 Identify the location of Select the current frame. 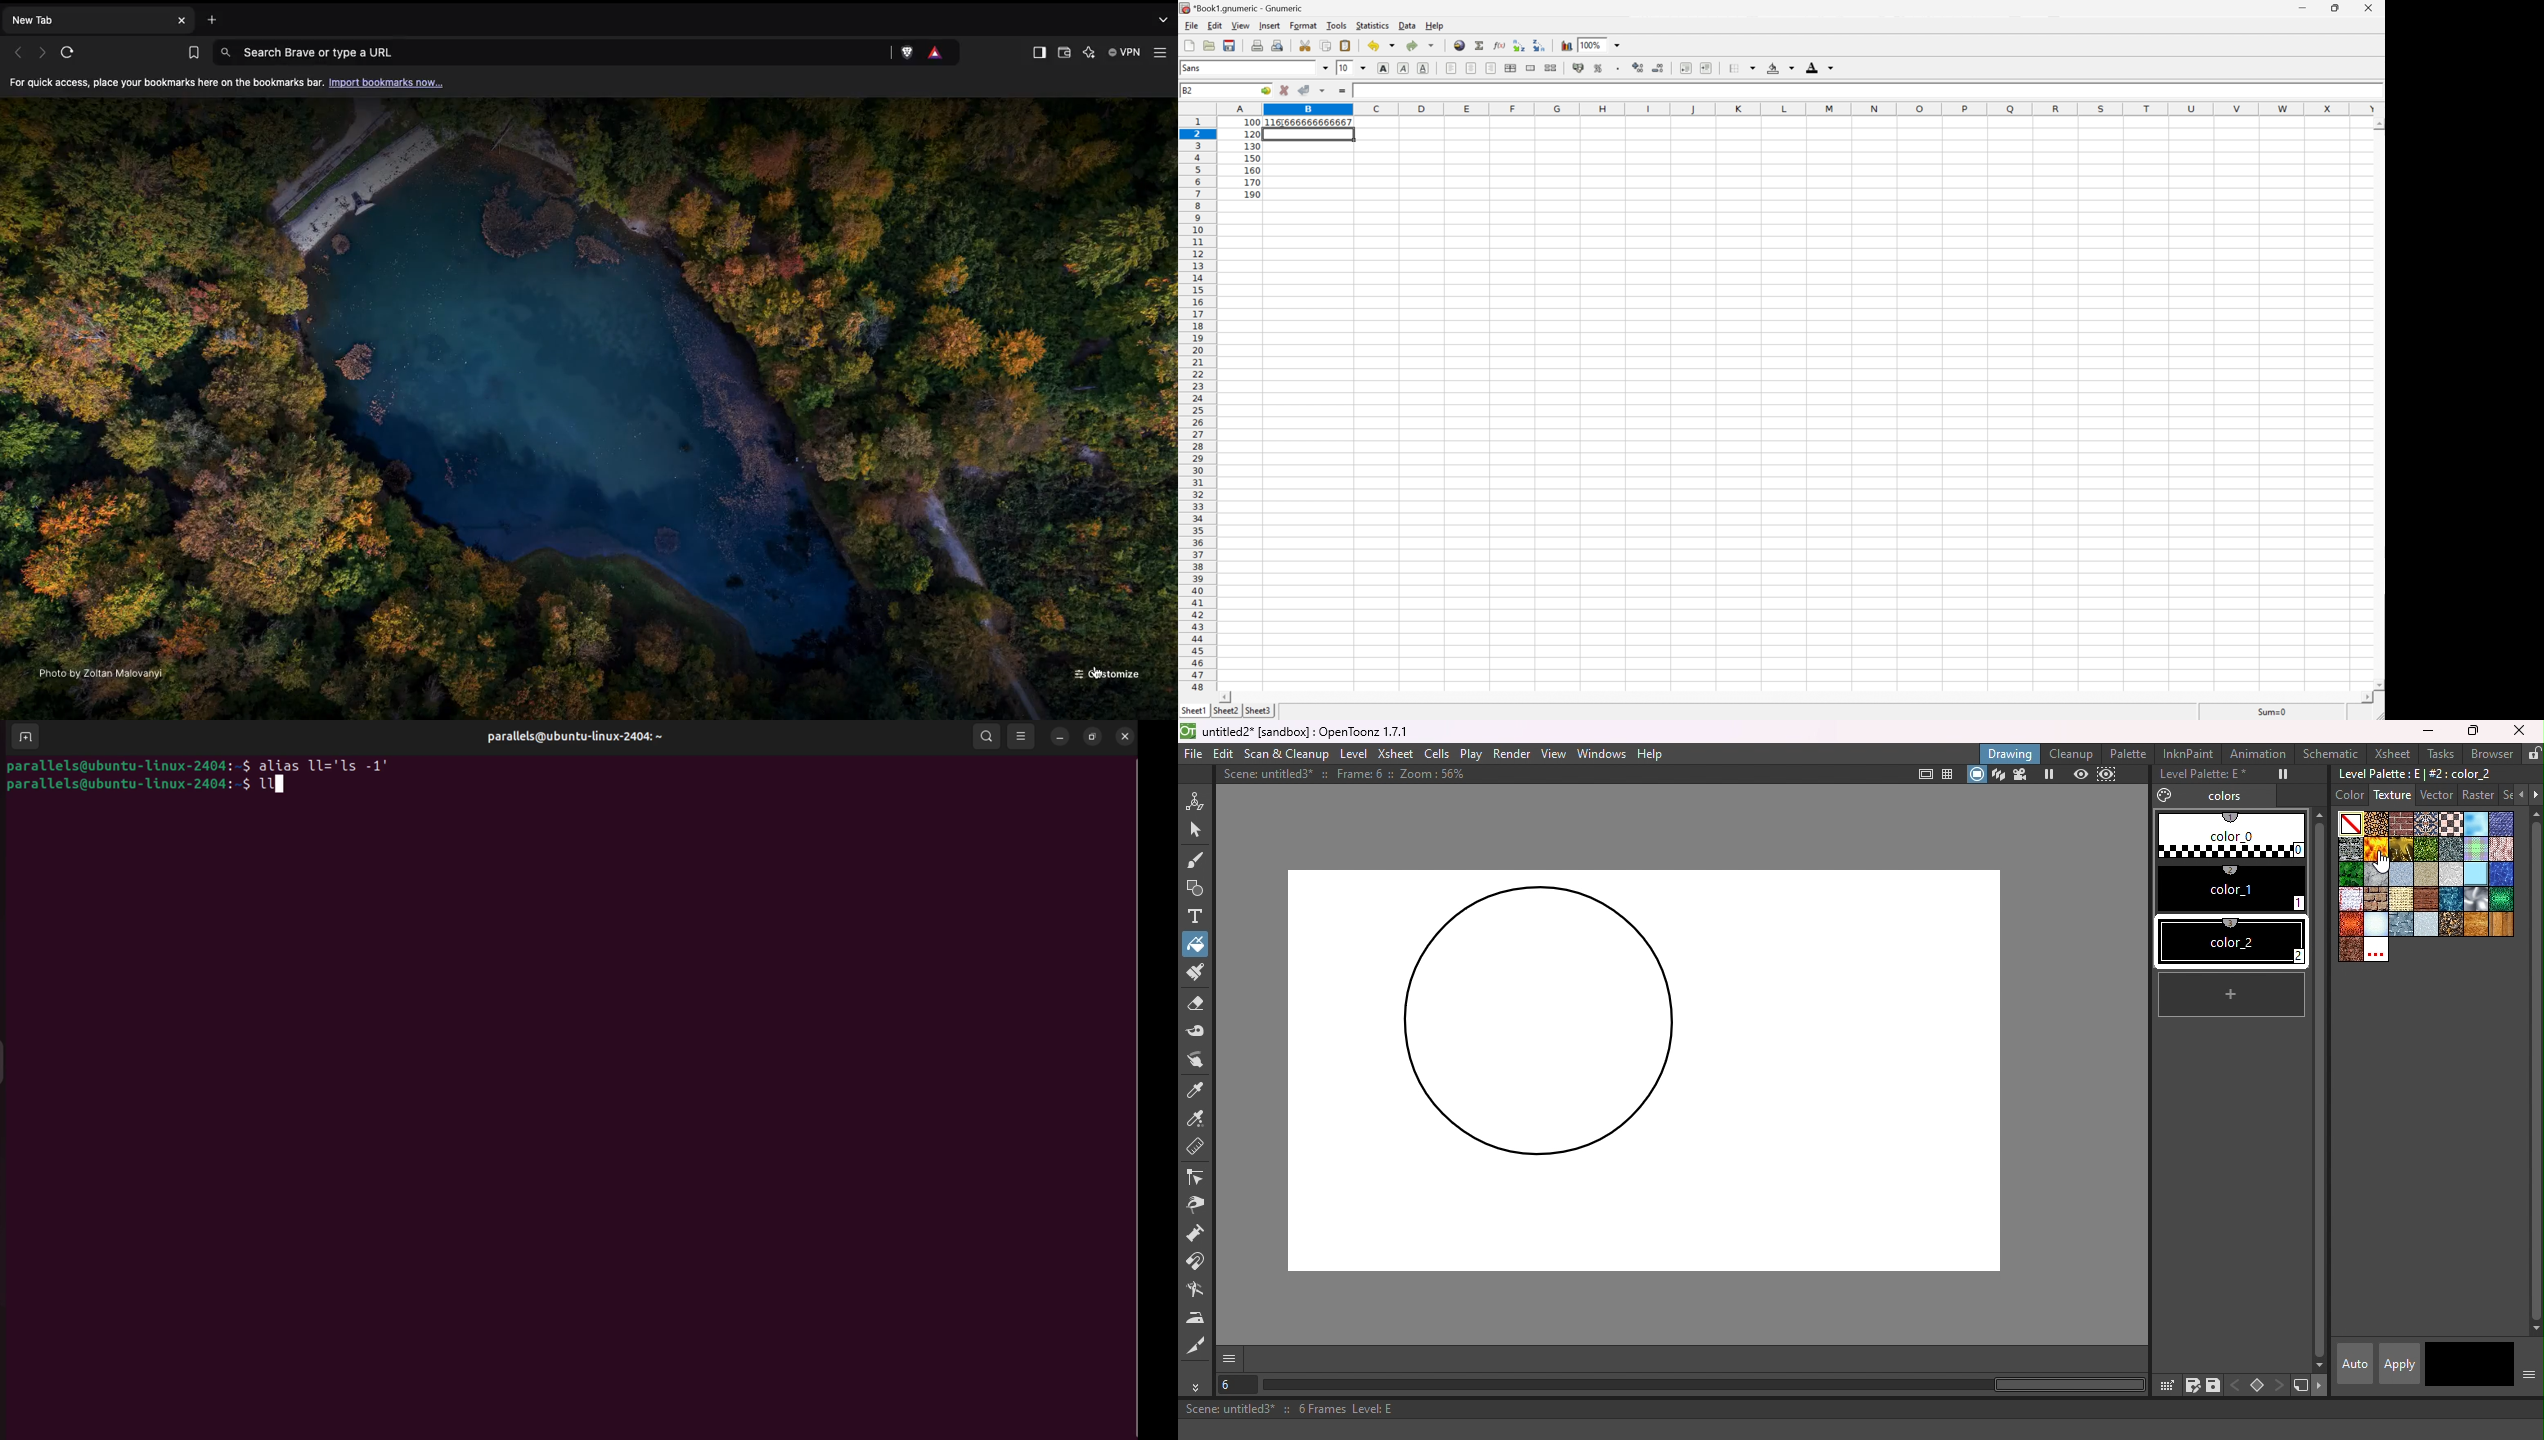
(1239, 1386).